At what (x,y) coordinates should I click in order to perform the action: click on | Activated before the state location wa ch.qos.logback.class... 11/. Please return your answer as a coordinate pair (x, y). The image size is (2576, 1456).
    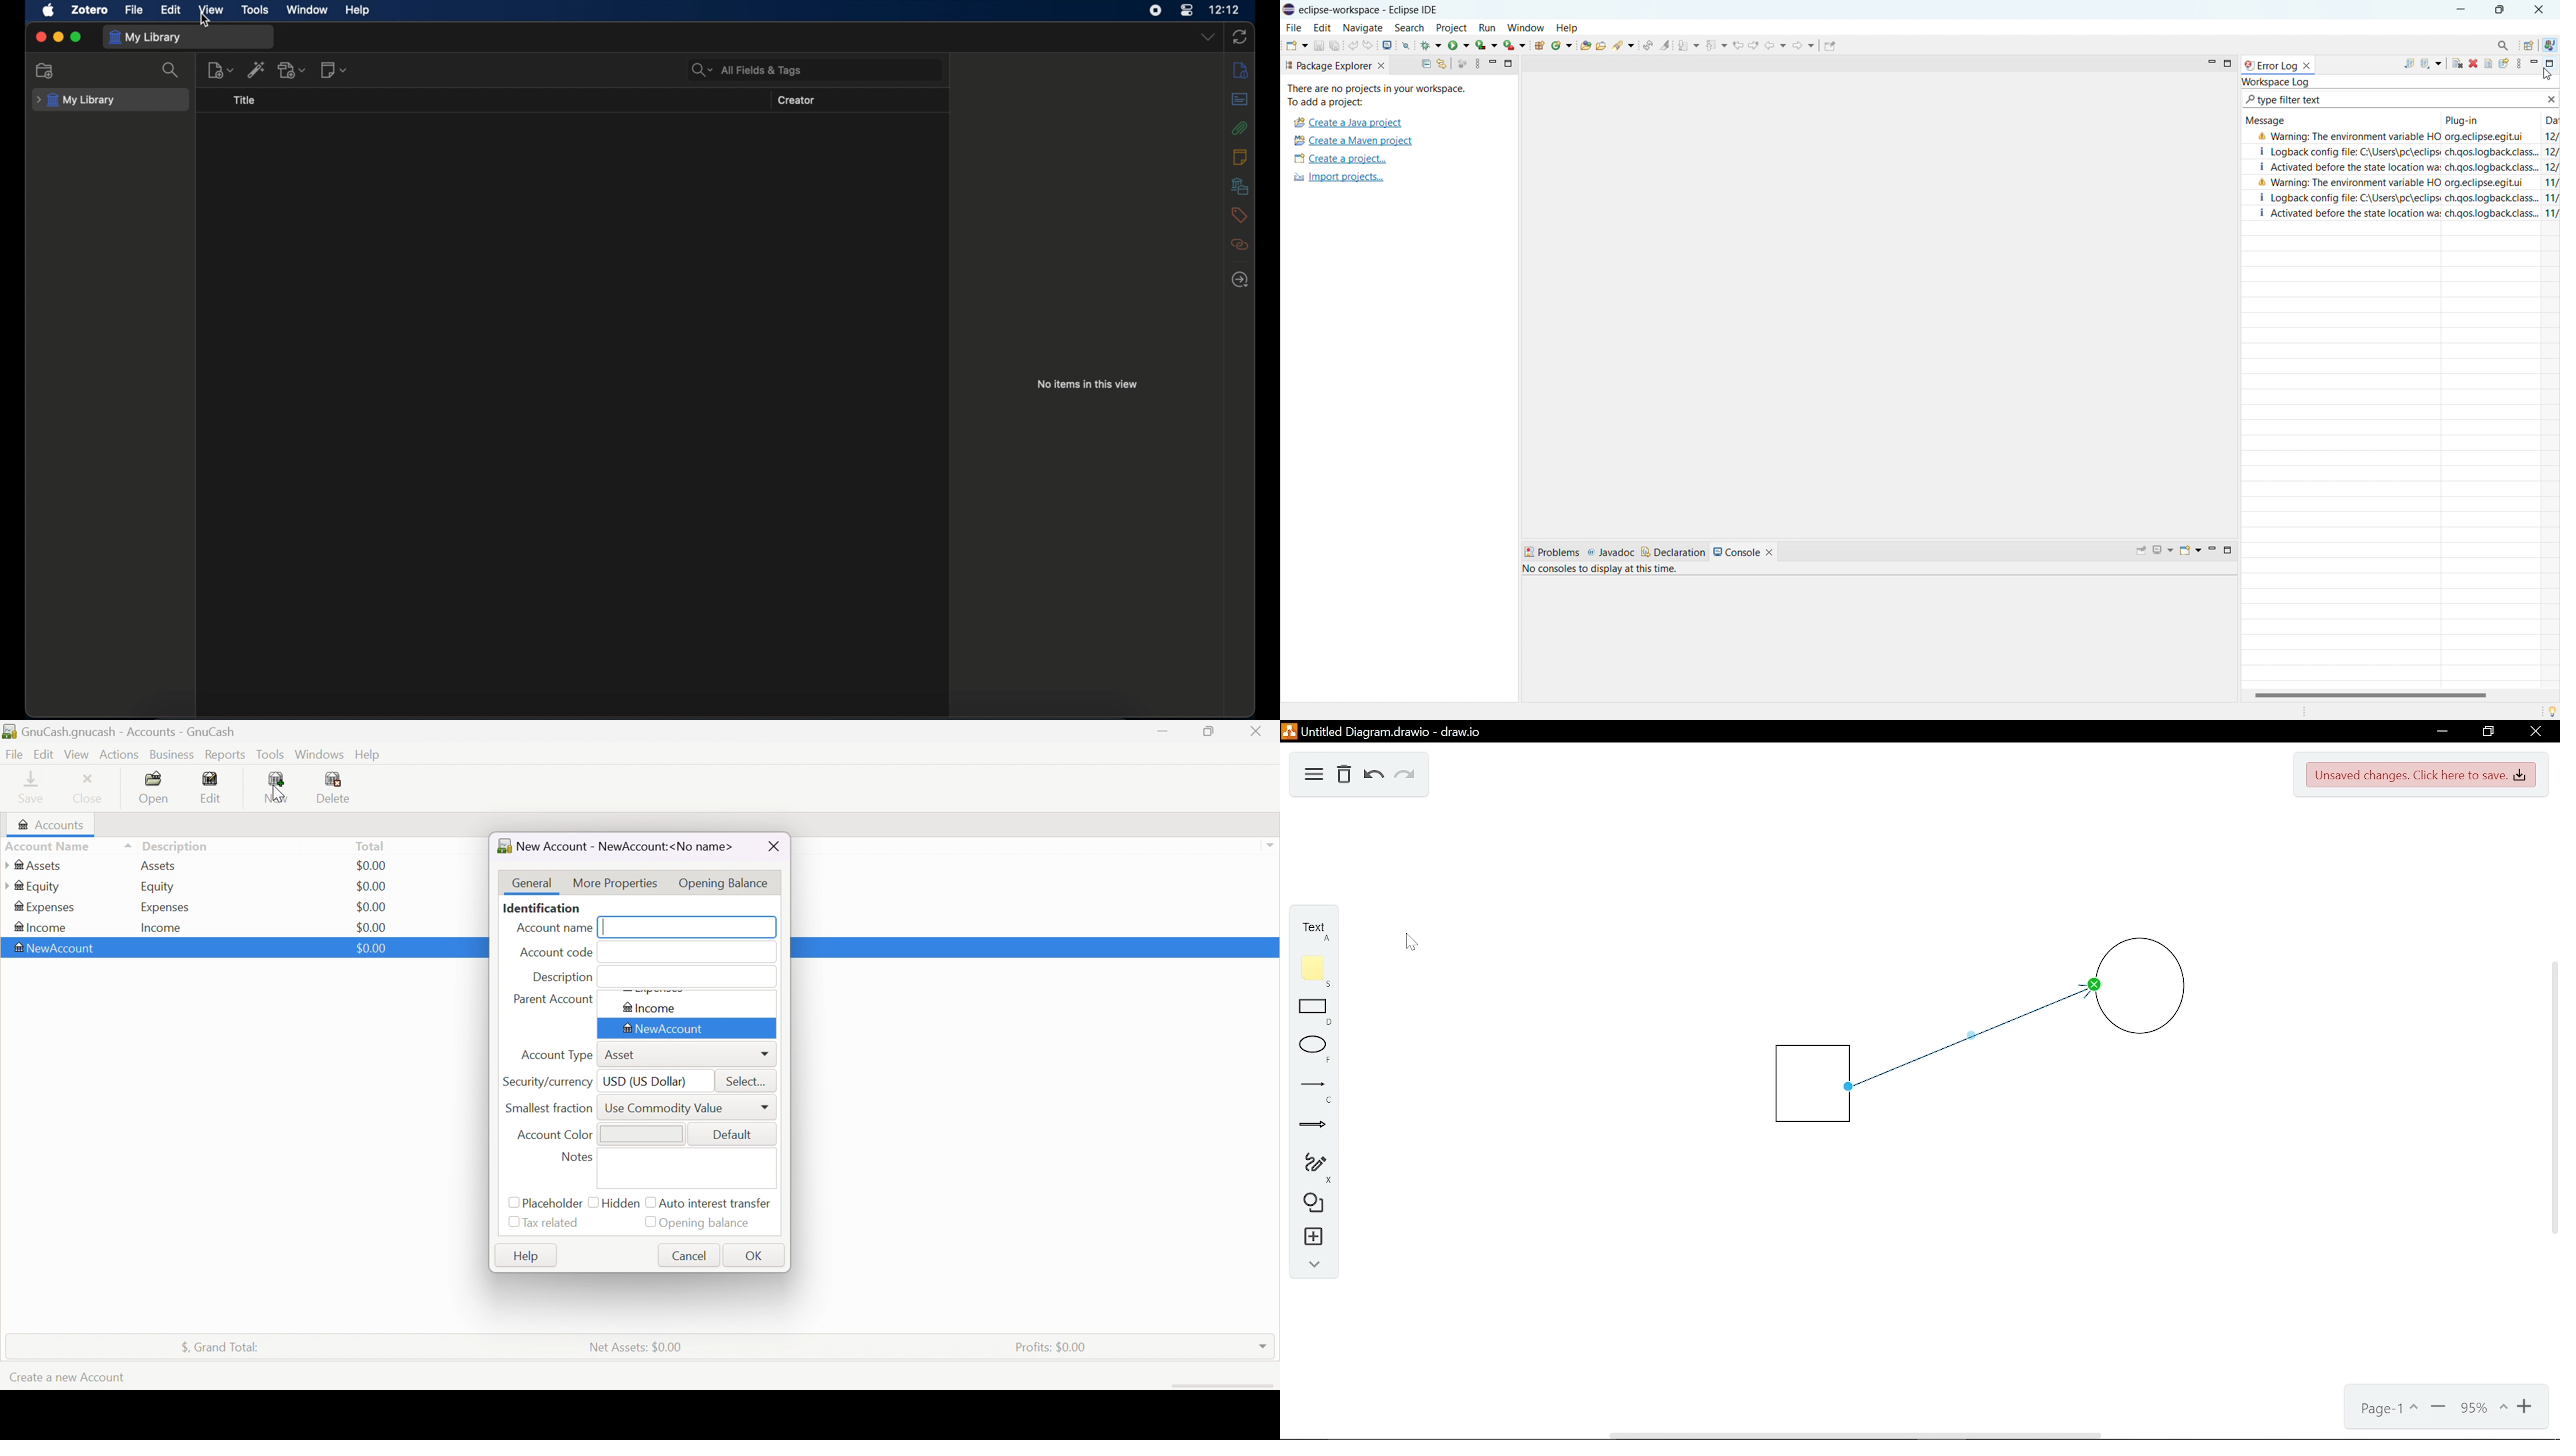
    Looking at the image, I should click on (2397, 215).